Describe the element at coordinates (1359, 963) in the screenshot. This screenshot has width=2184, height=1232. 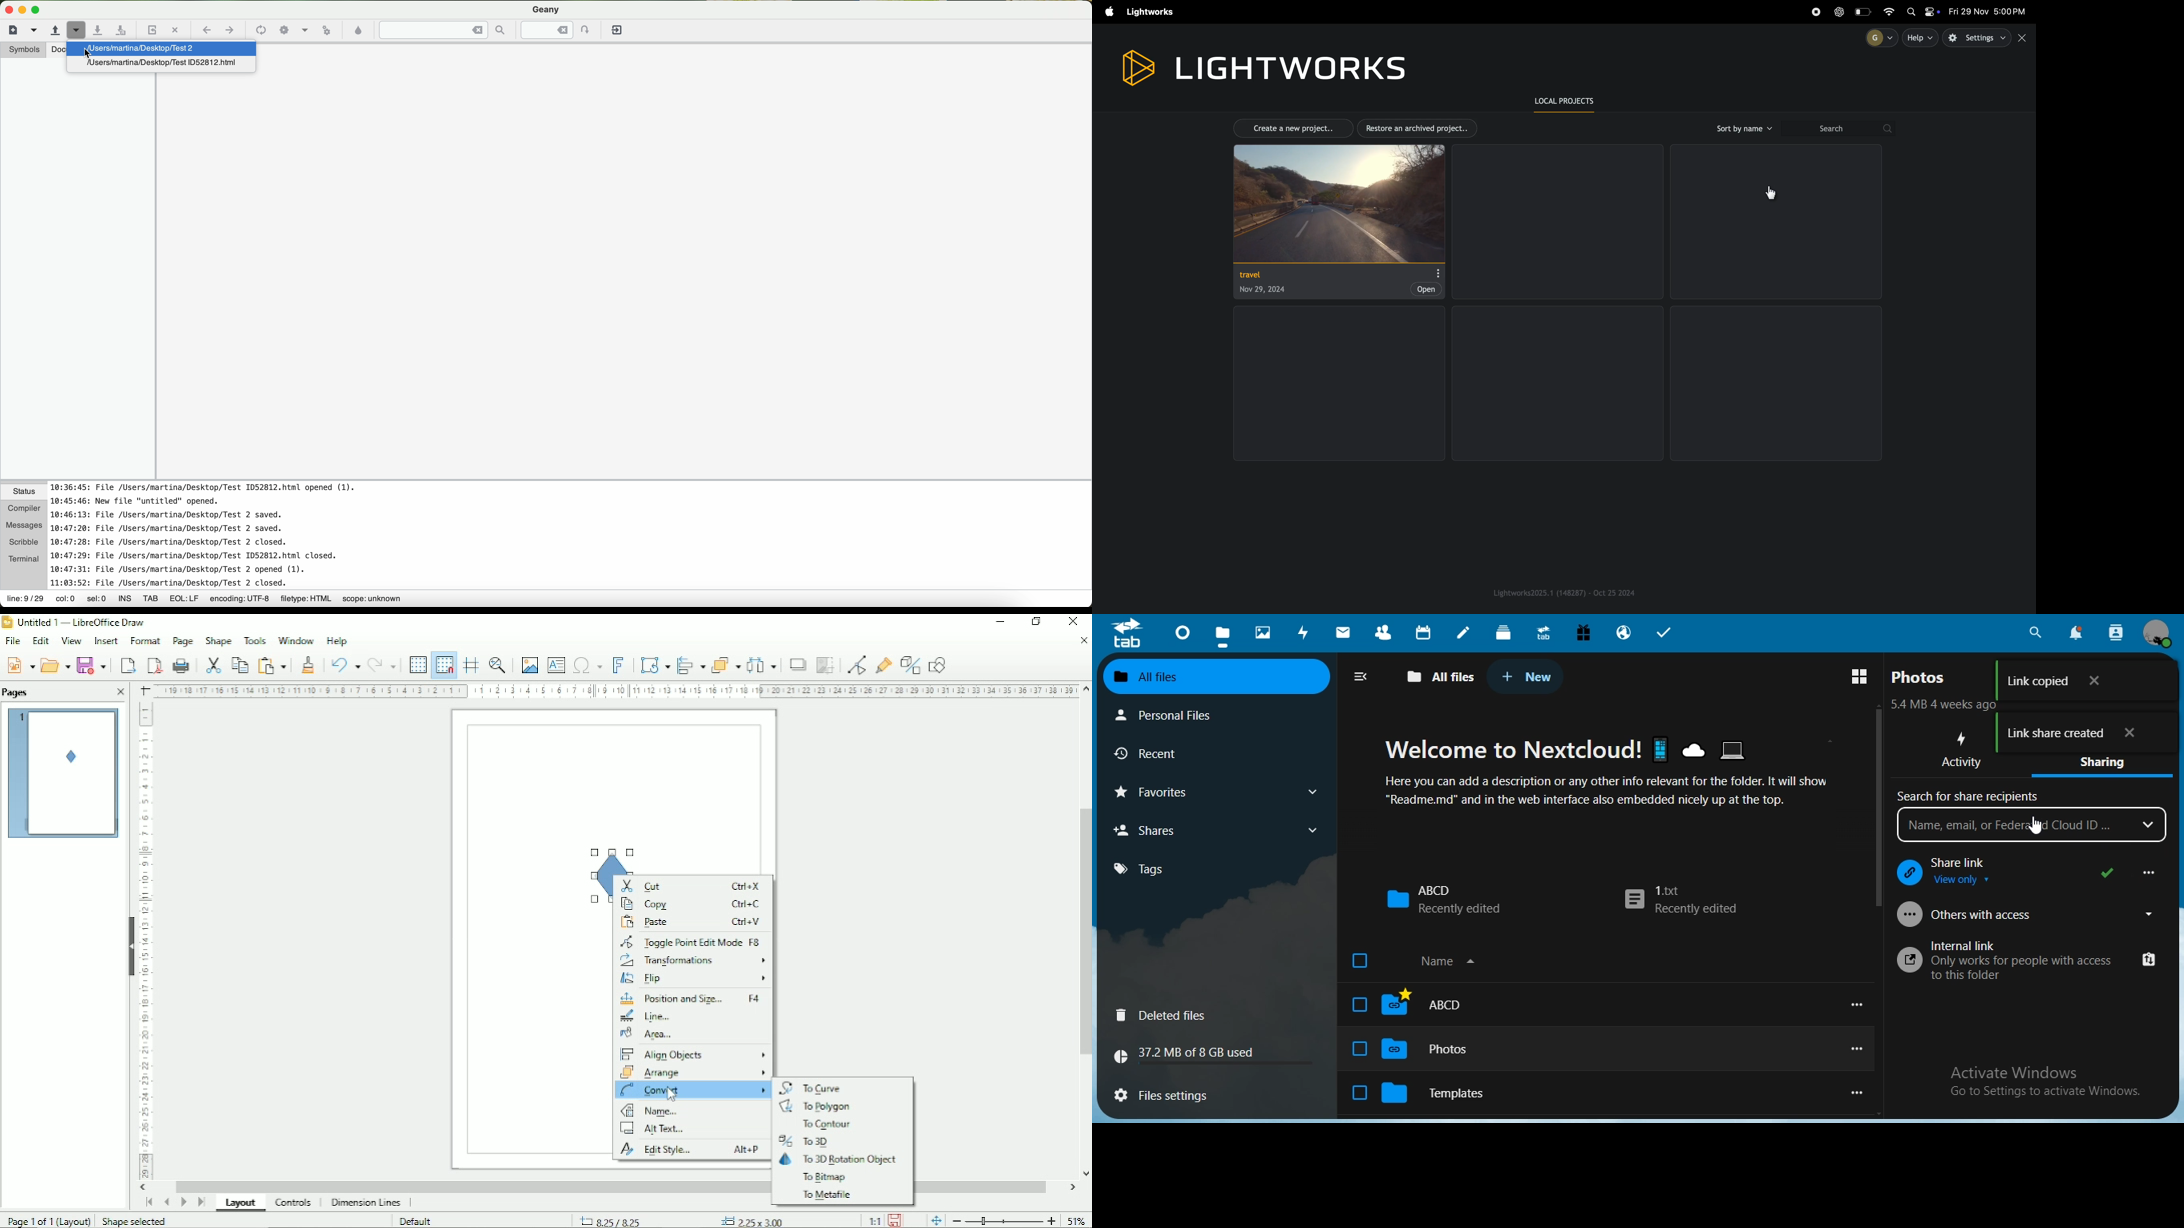
I see `check box` at that location.